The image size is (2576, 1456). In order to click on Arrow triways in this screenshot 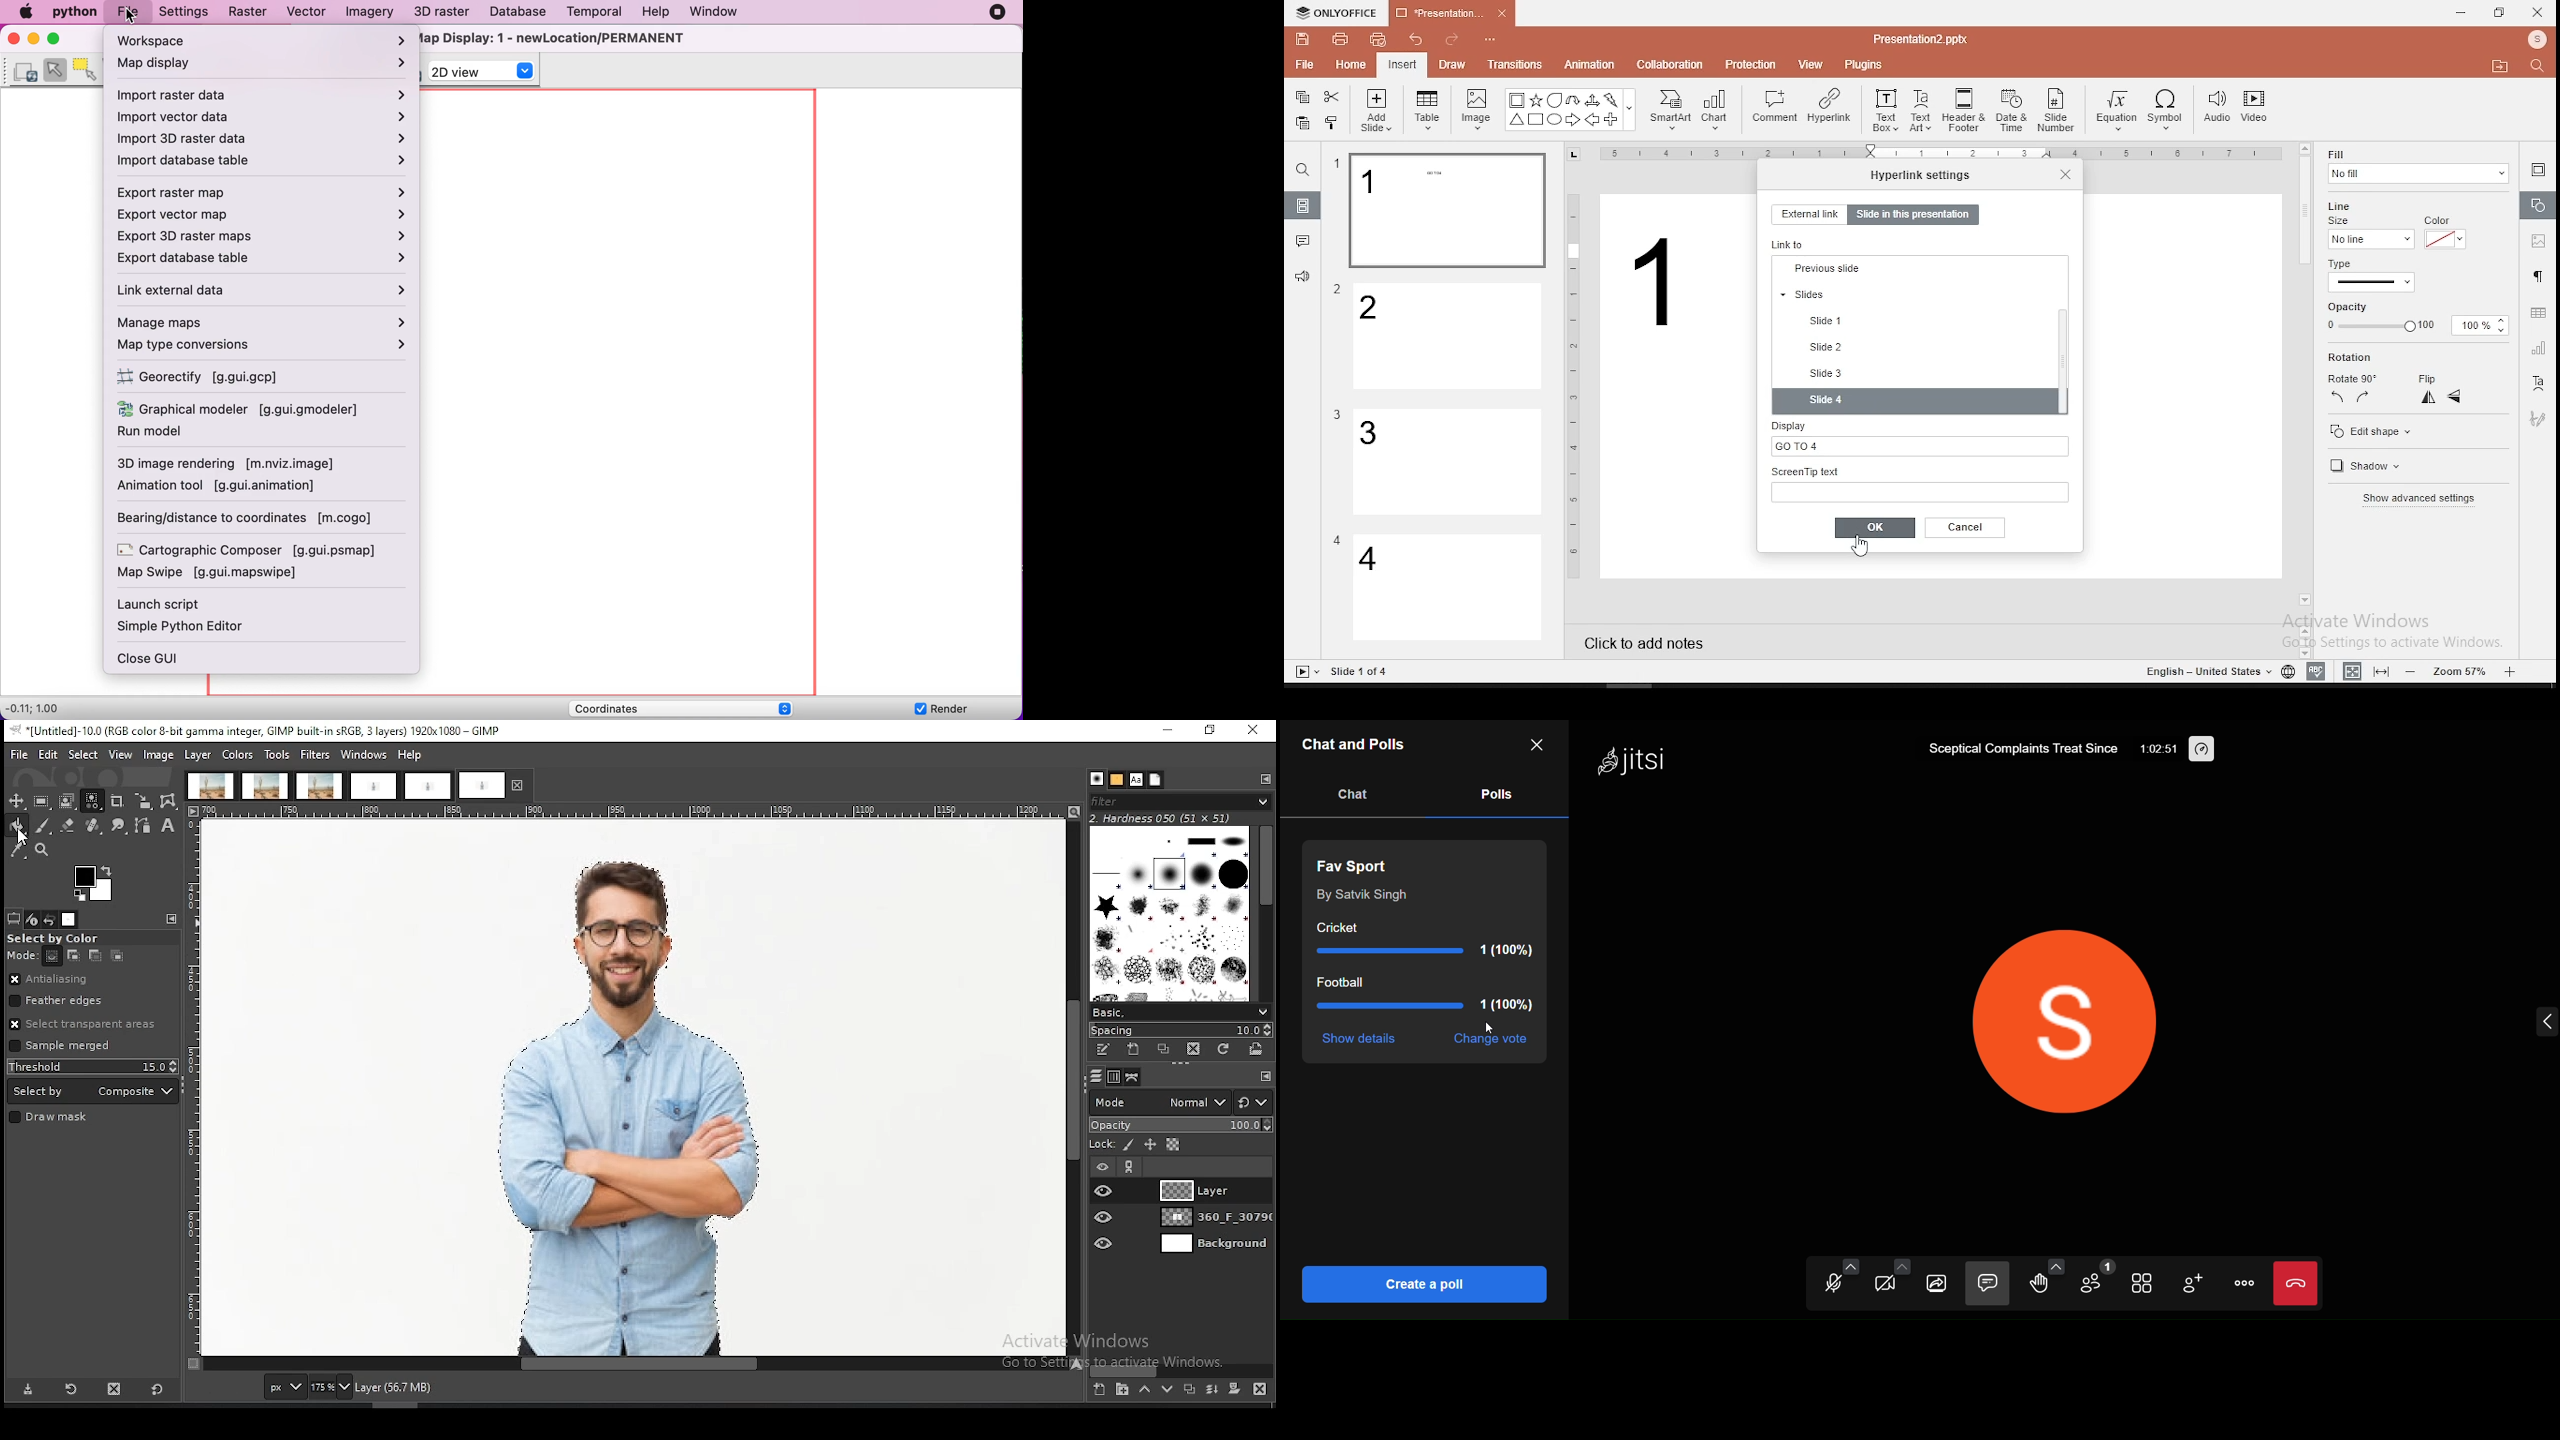, I will do `click(1593, 100)`.